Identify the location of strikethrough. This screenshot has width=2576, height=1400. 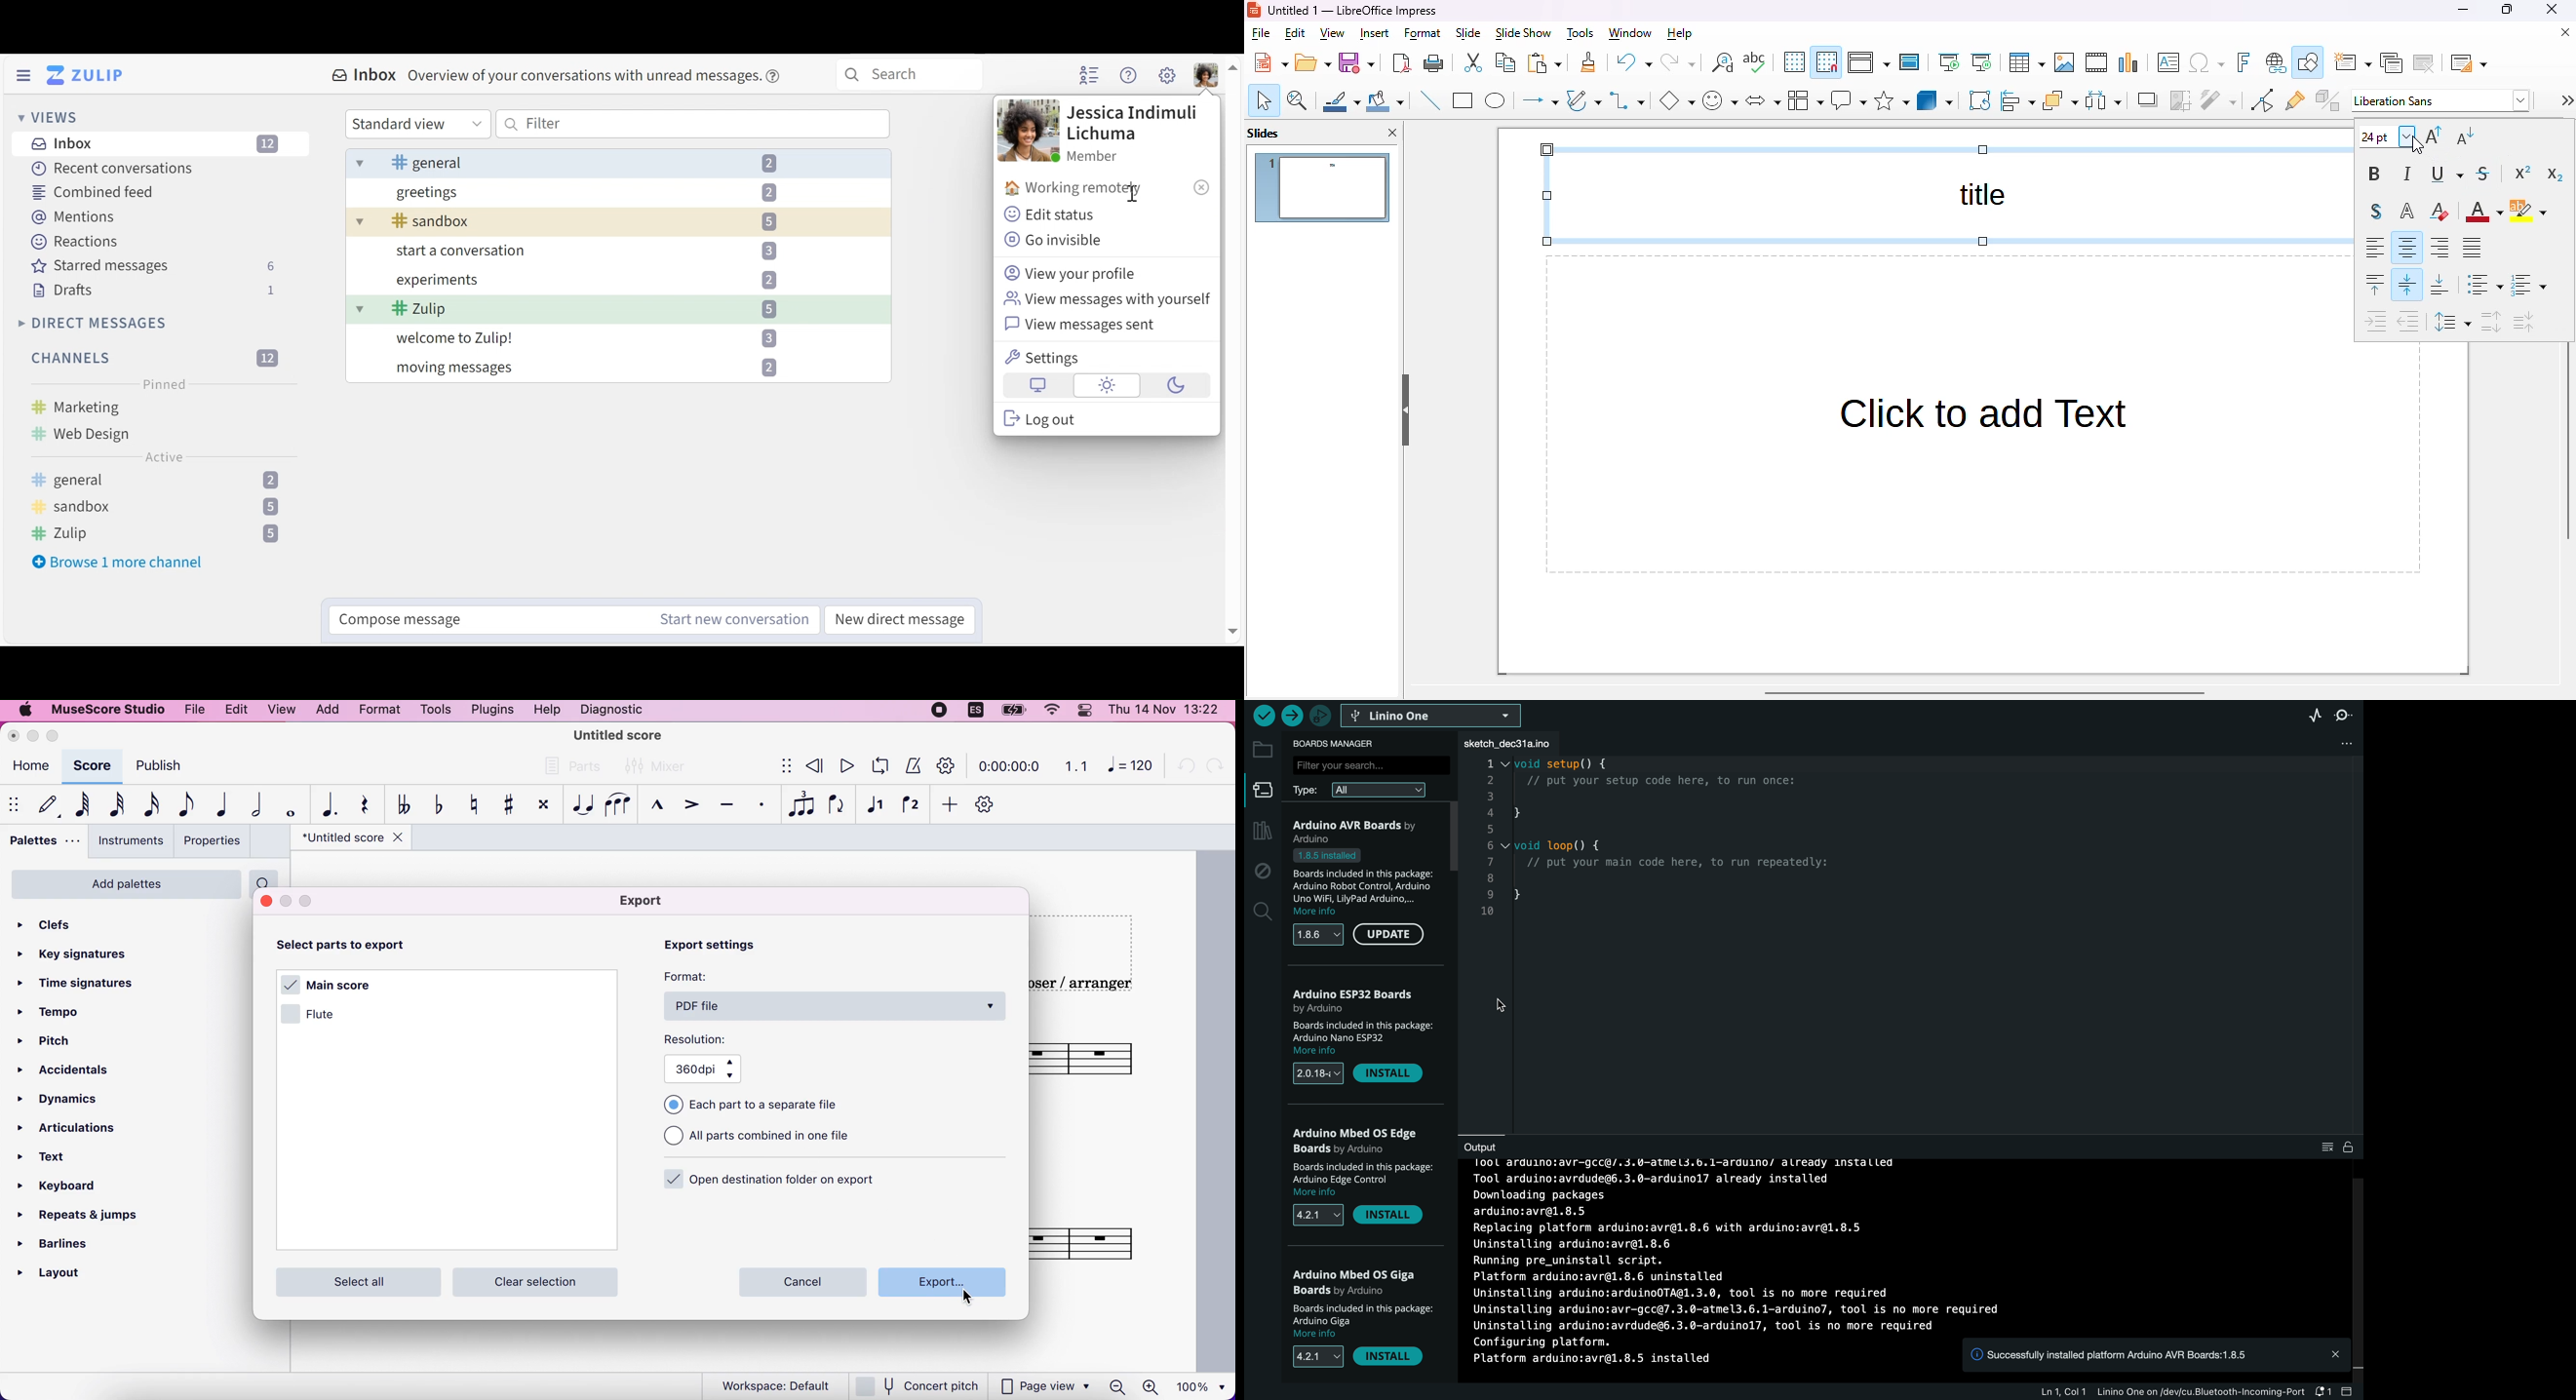
(2484, 175).